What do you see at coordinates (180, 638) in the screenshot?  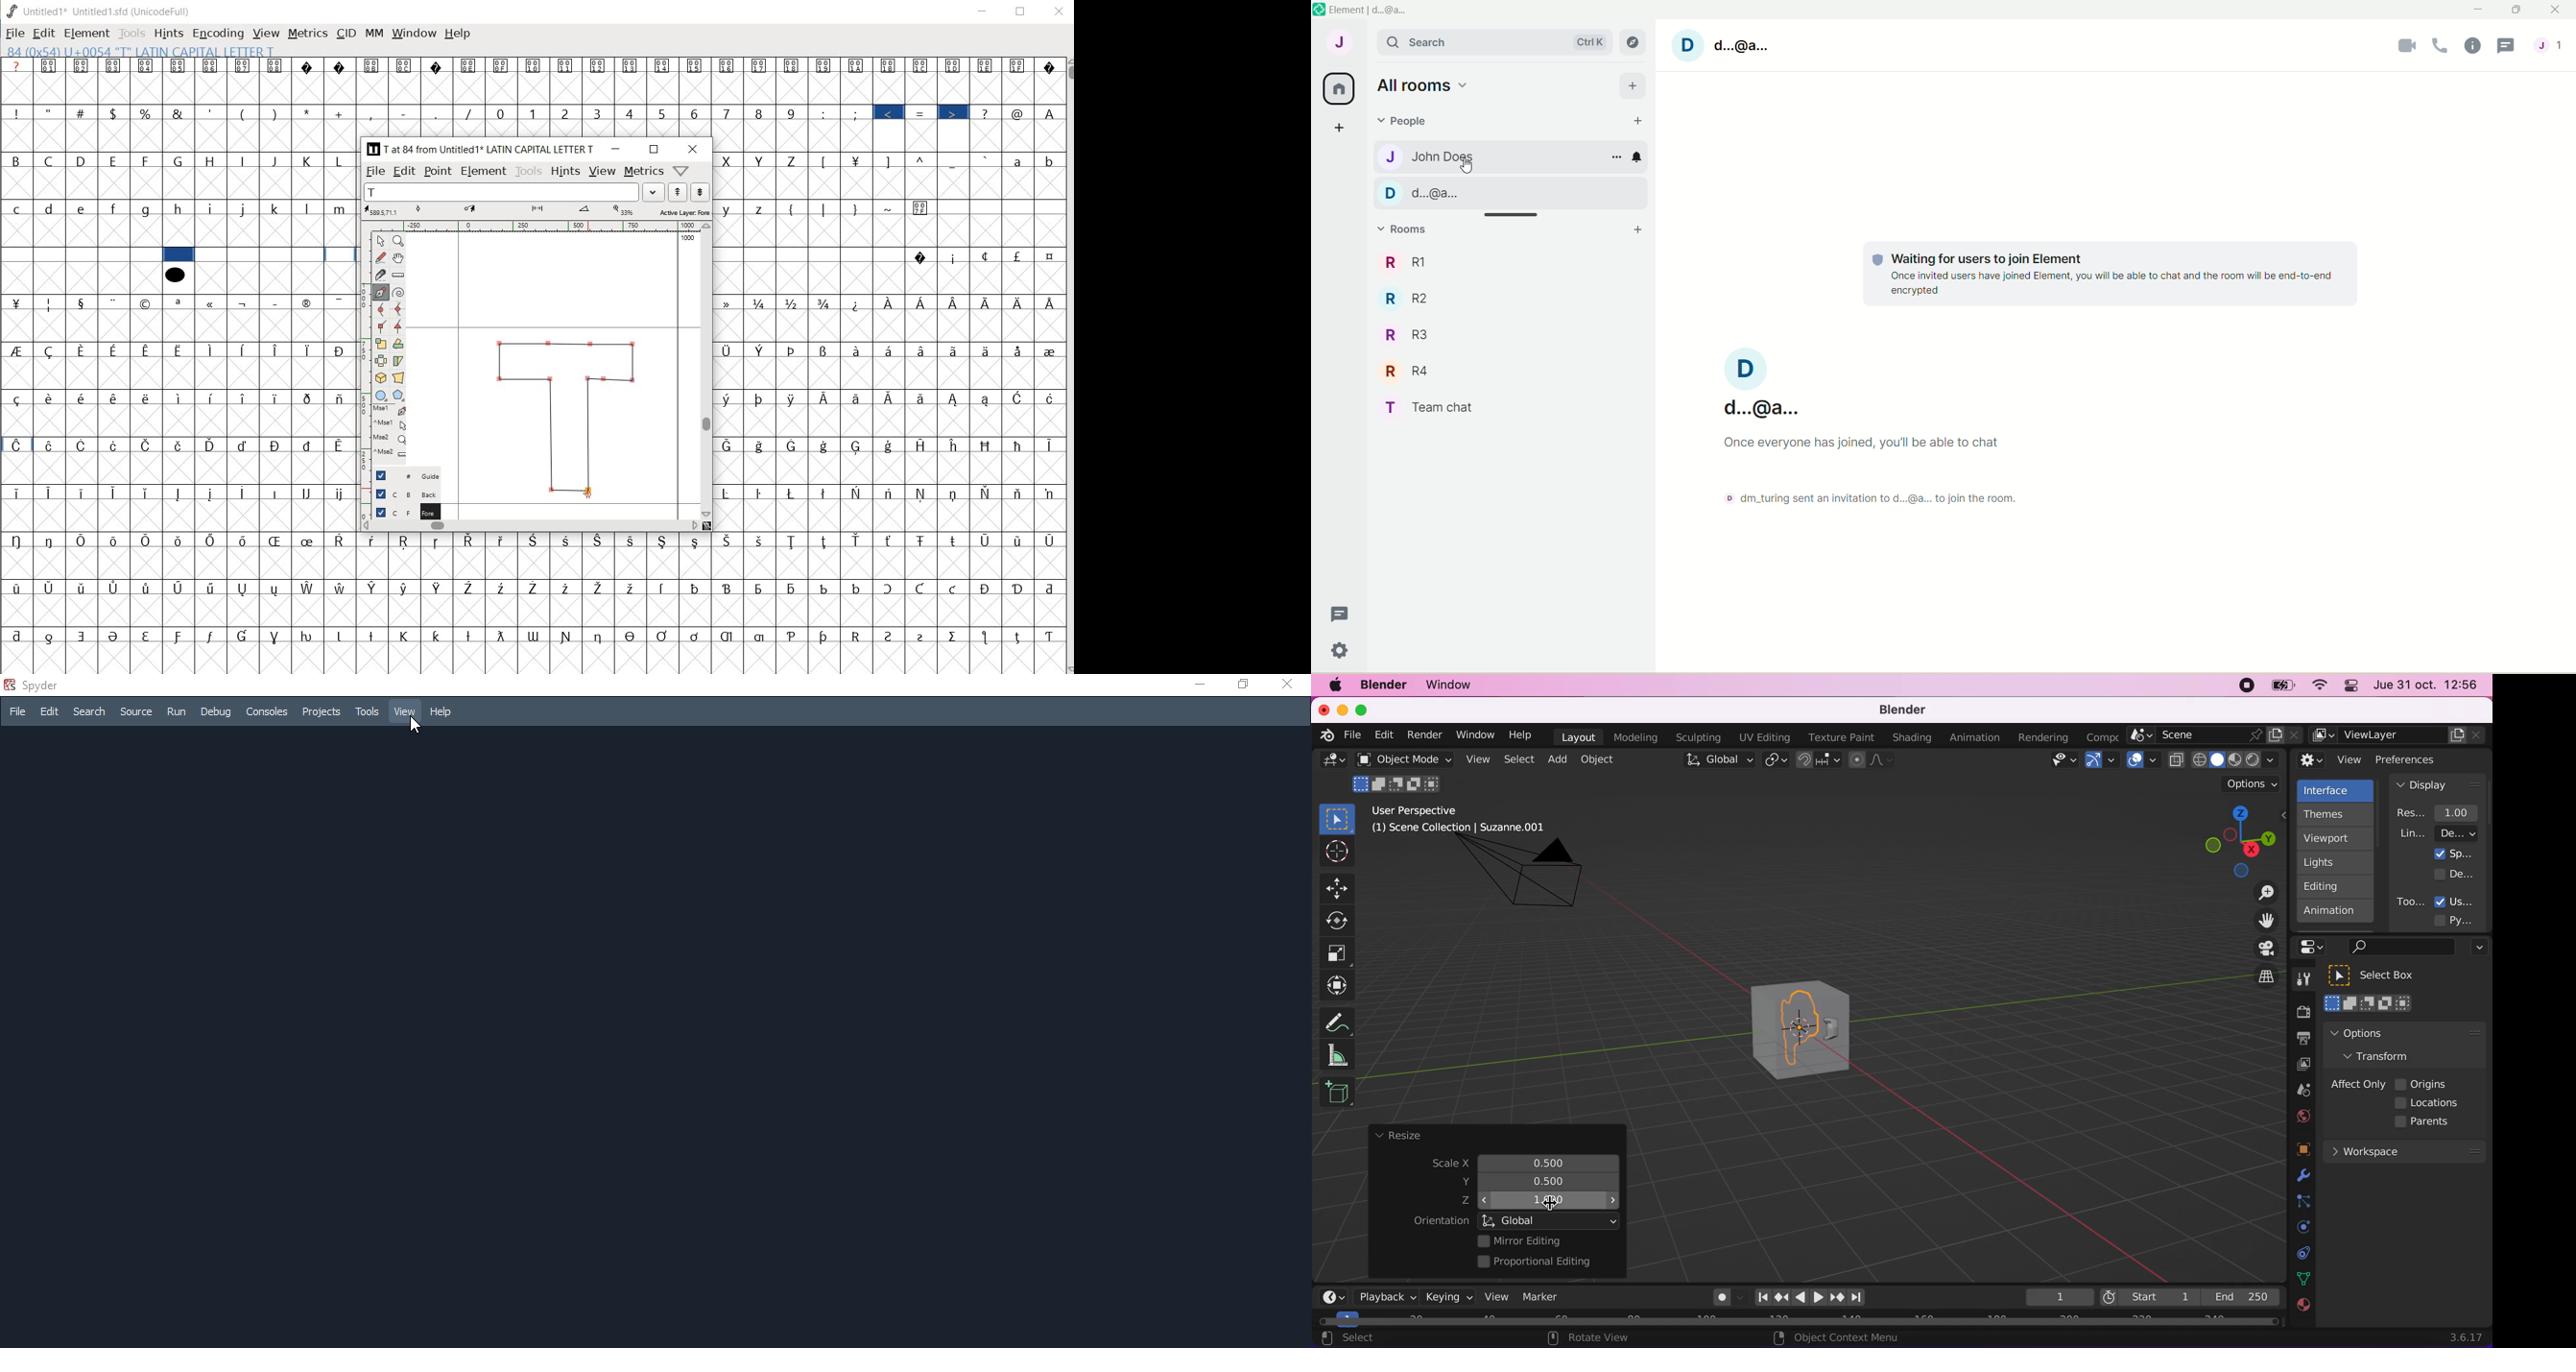 I see `Symbol` at bounding box center [180, 638].